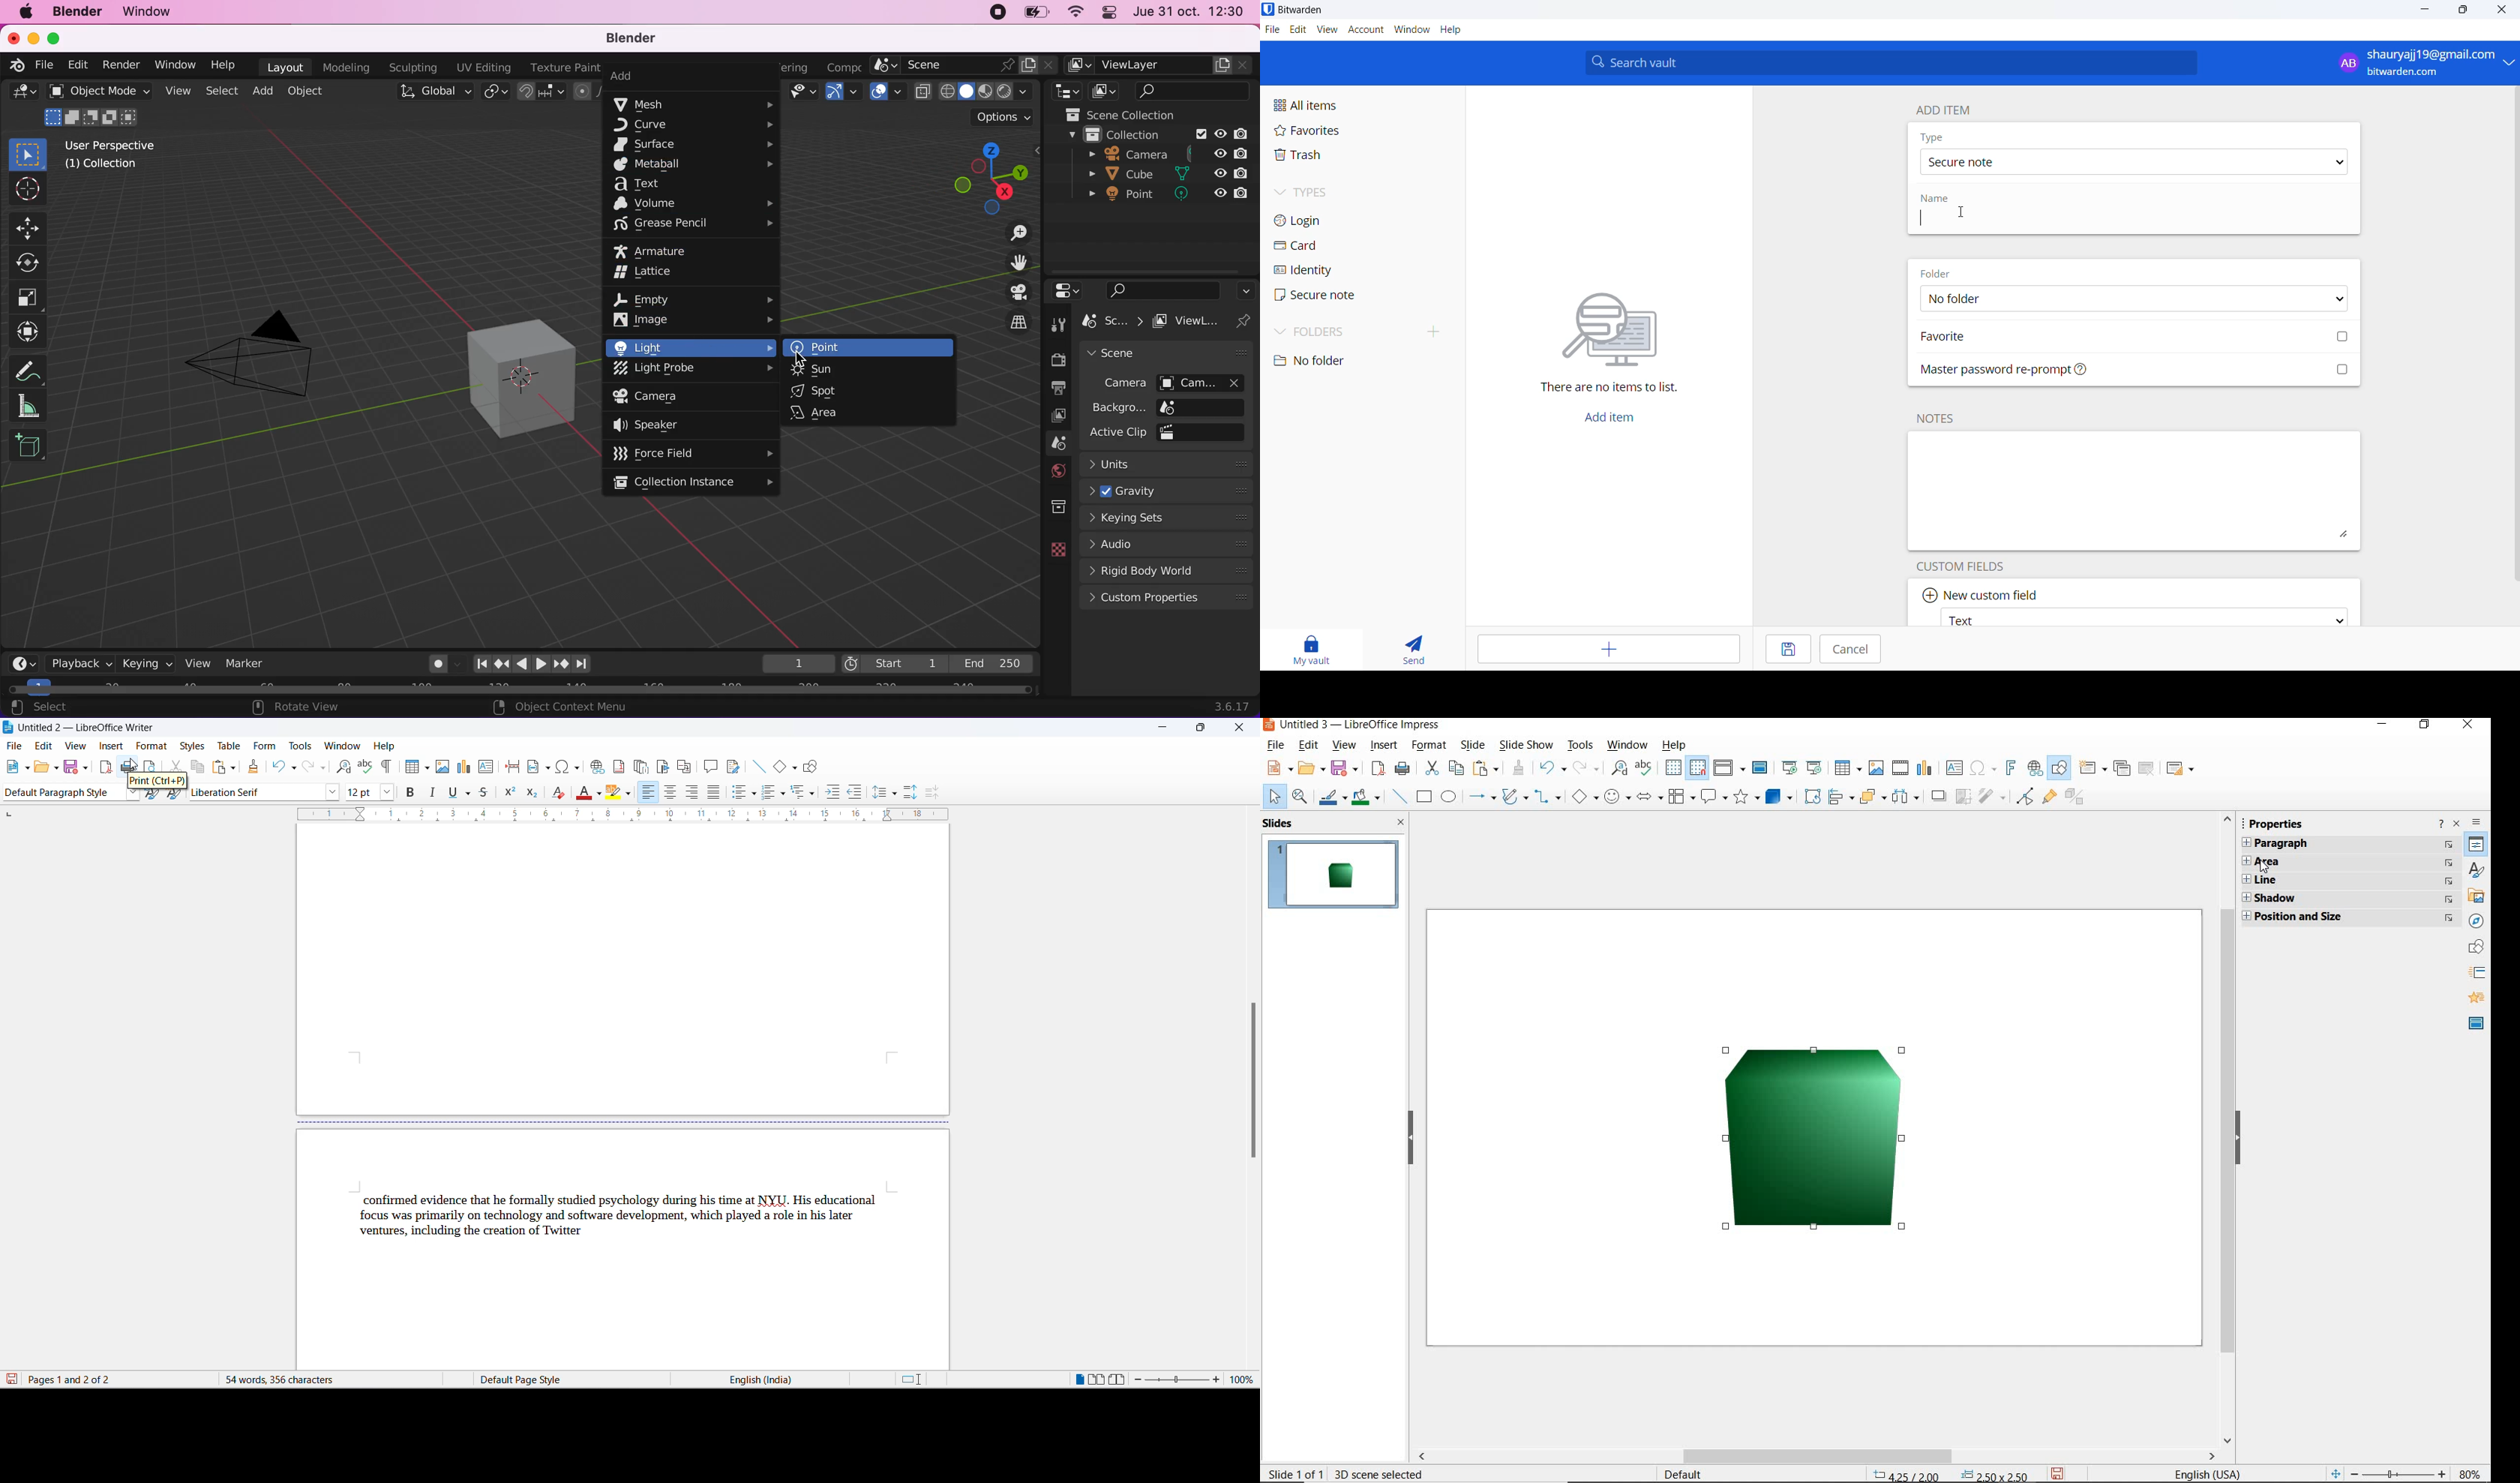 The image size is (2520, 1484). What do you see at coordinates (683, 184) in the screenshot?
I see `text` at bounding box center [683, 184].